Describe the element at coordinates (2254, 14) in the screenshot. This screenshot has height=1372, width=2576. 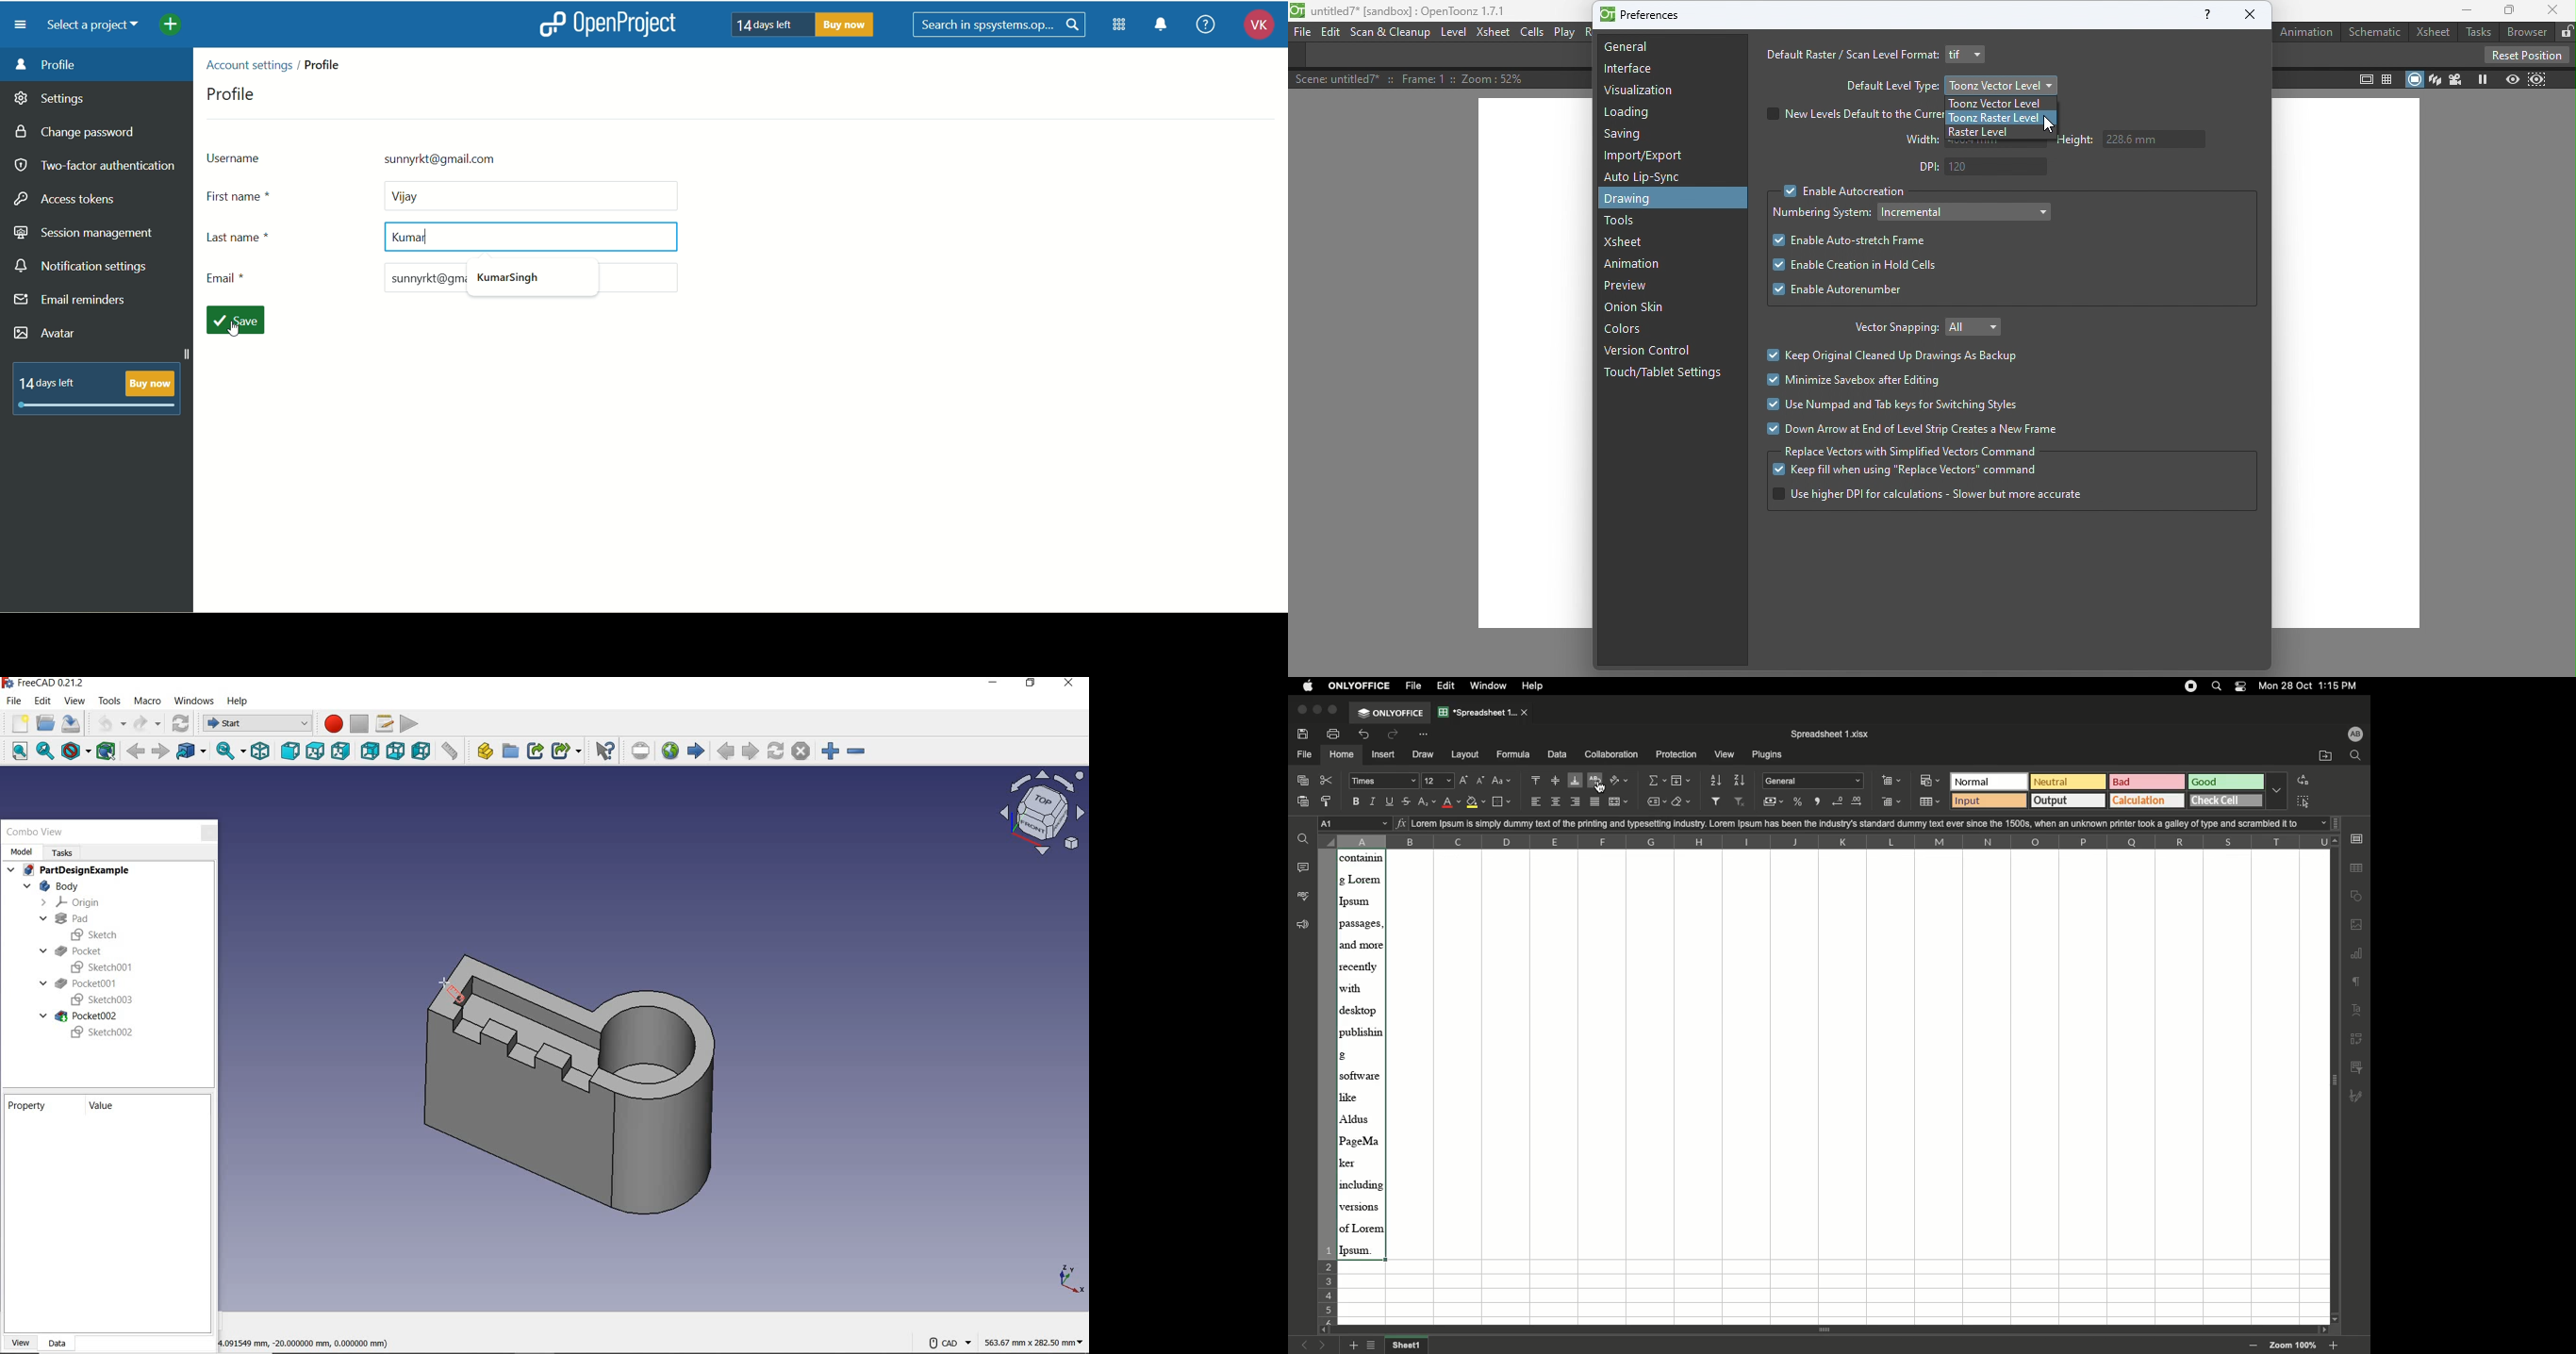
I see `Close` at that location.